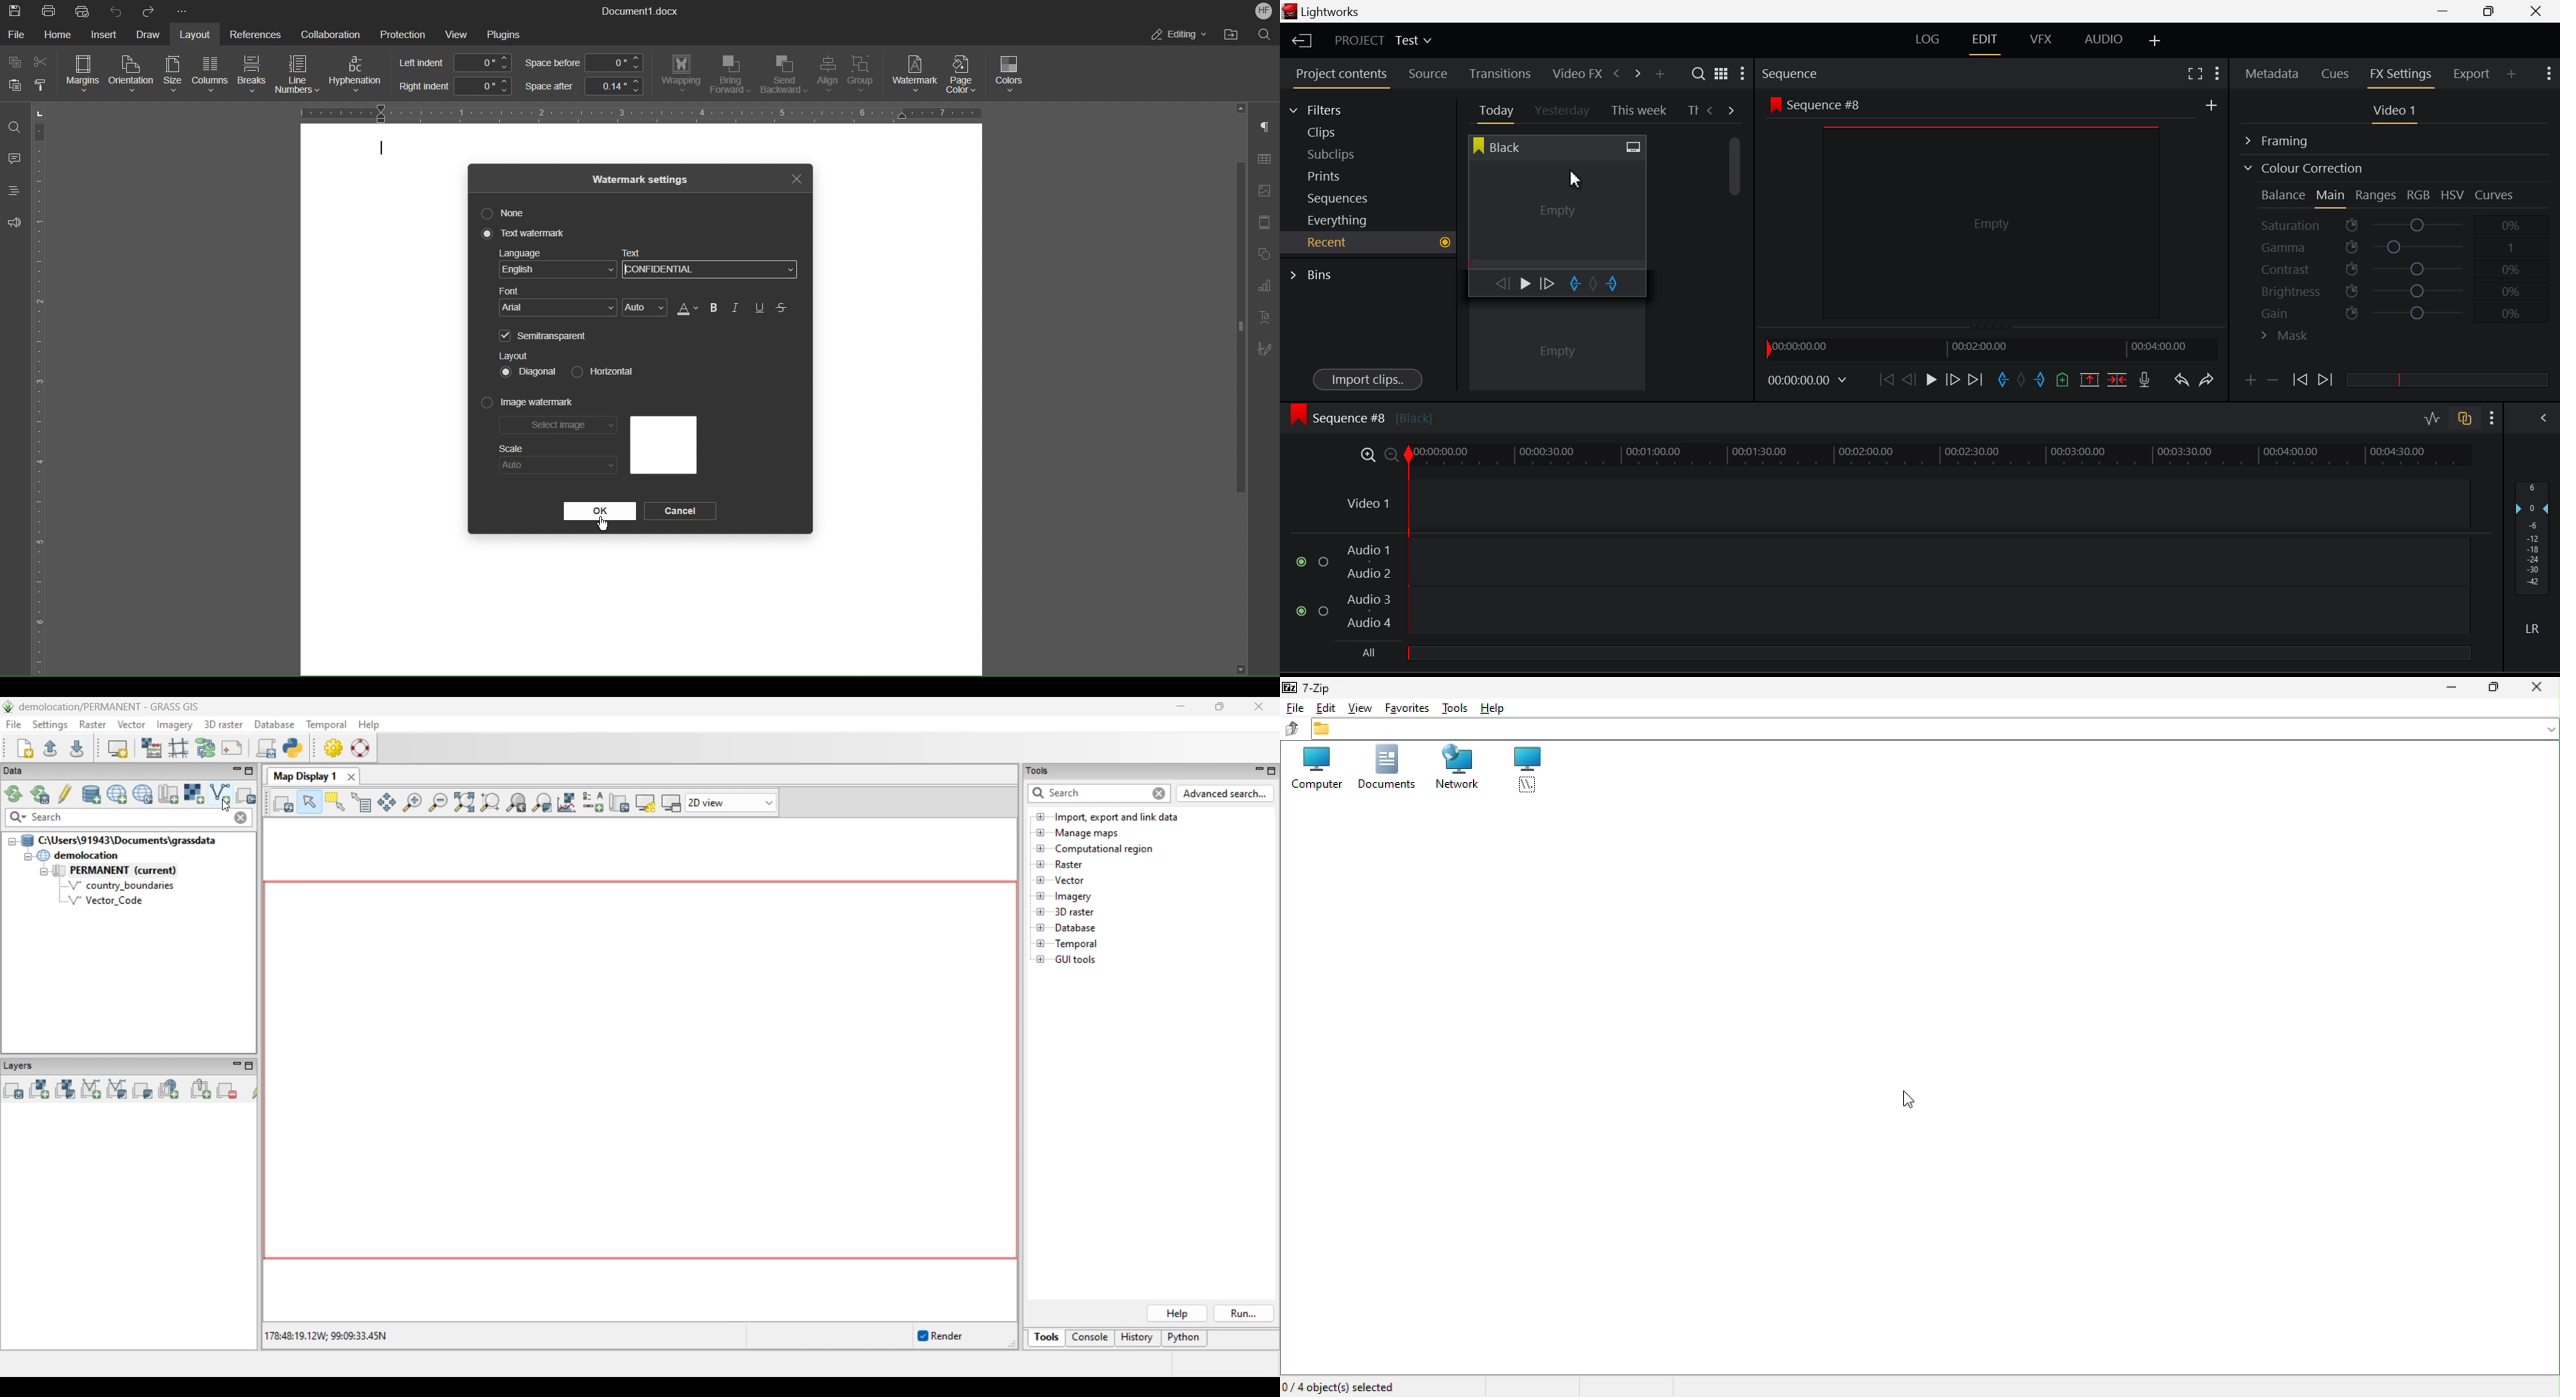 The height and width of the screenshot is (1400, 2576). I want to click on Comment, so click(15, 160).